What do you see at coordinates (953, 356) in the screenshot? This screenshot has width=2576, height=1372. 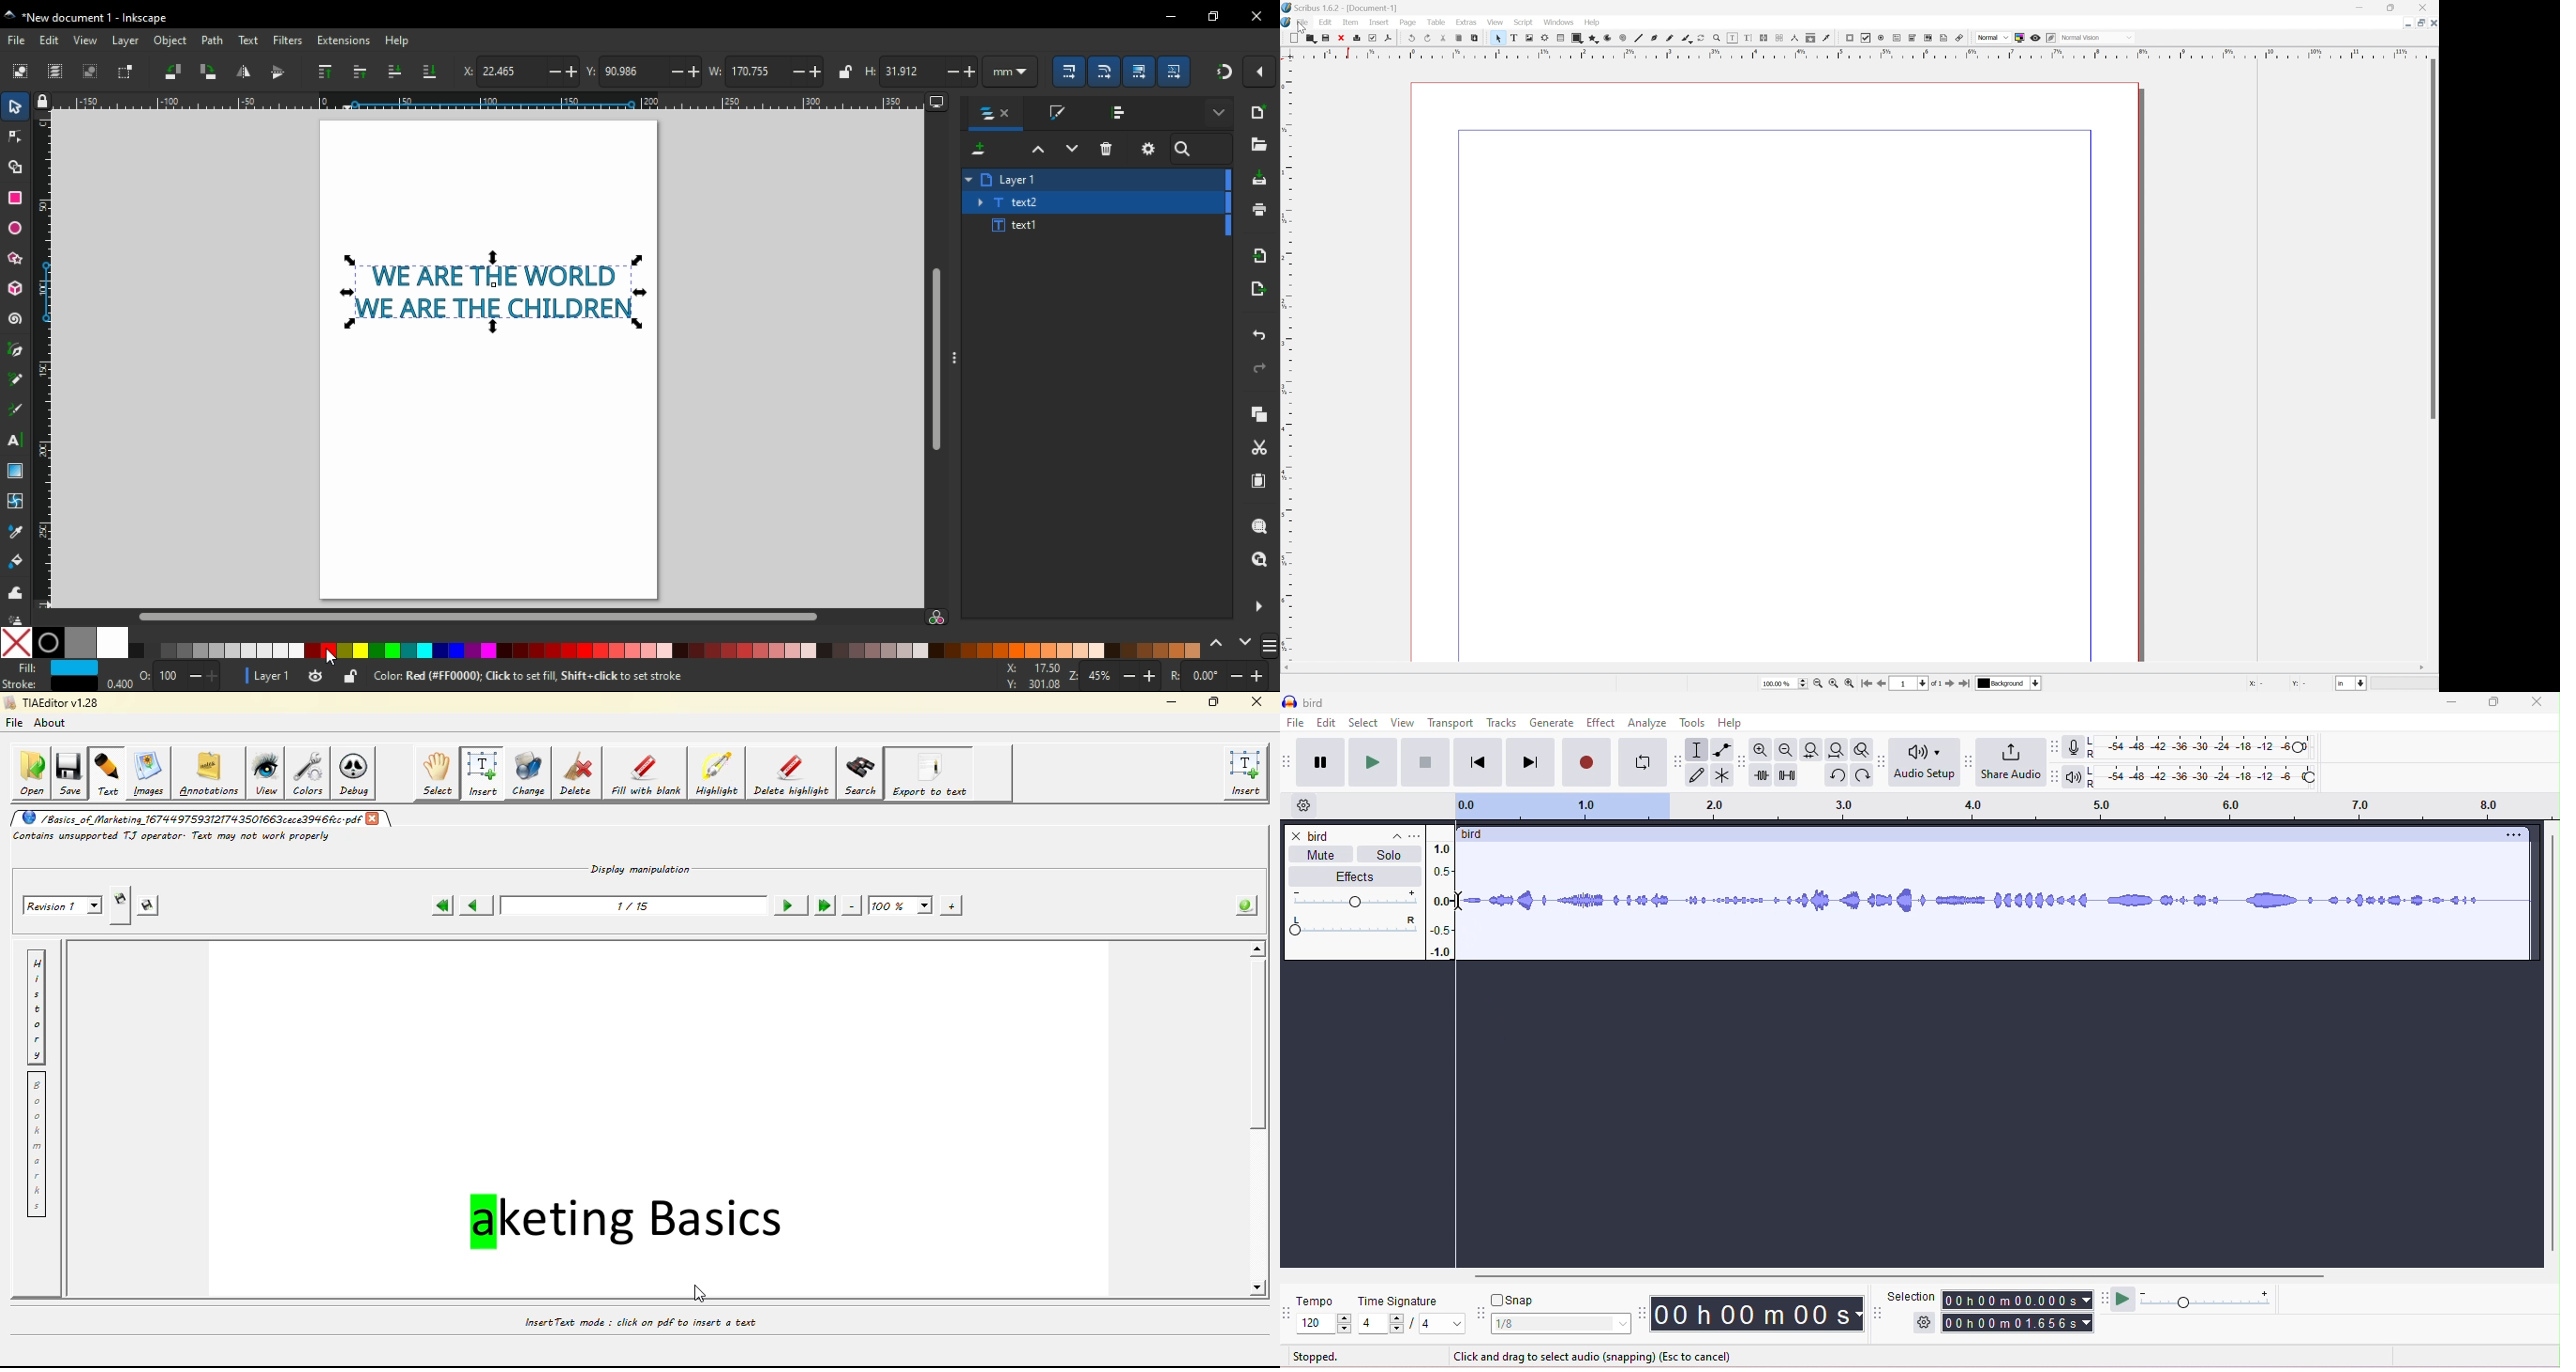 I see `more options` at bounding box center [953, 356].